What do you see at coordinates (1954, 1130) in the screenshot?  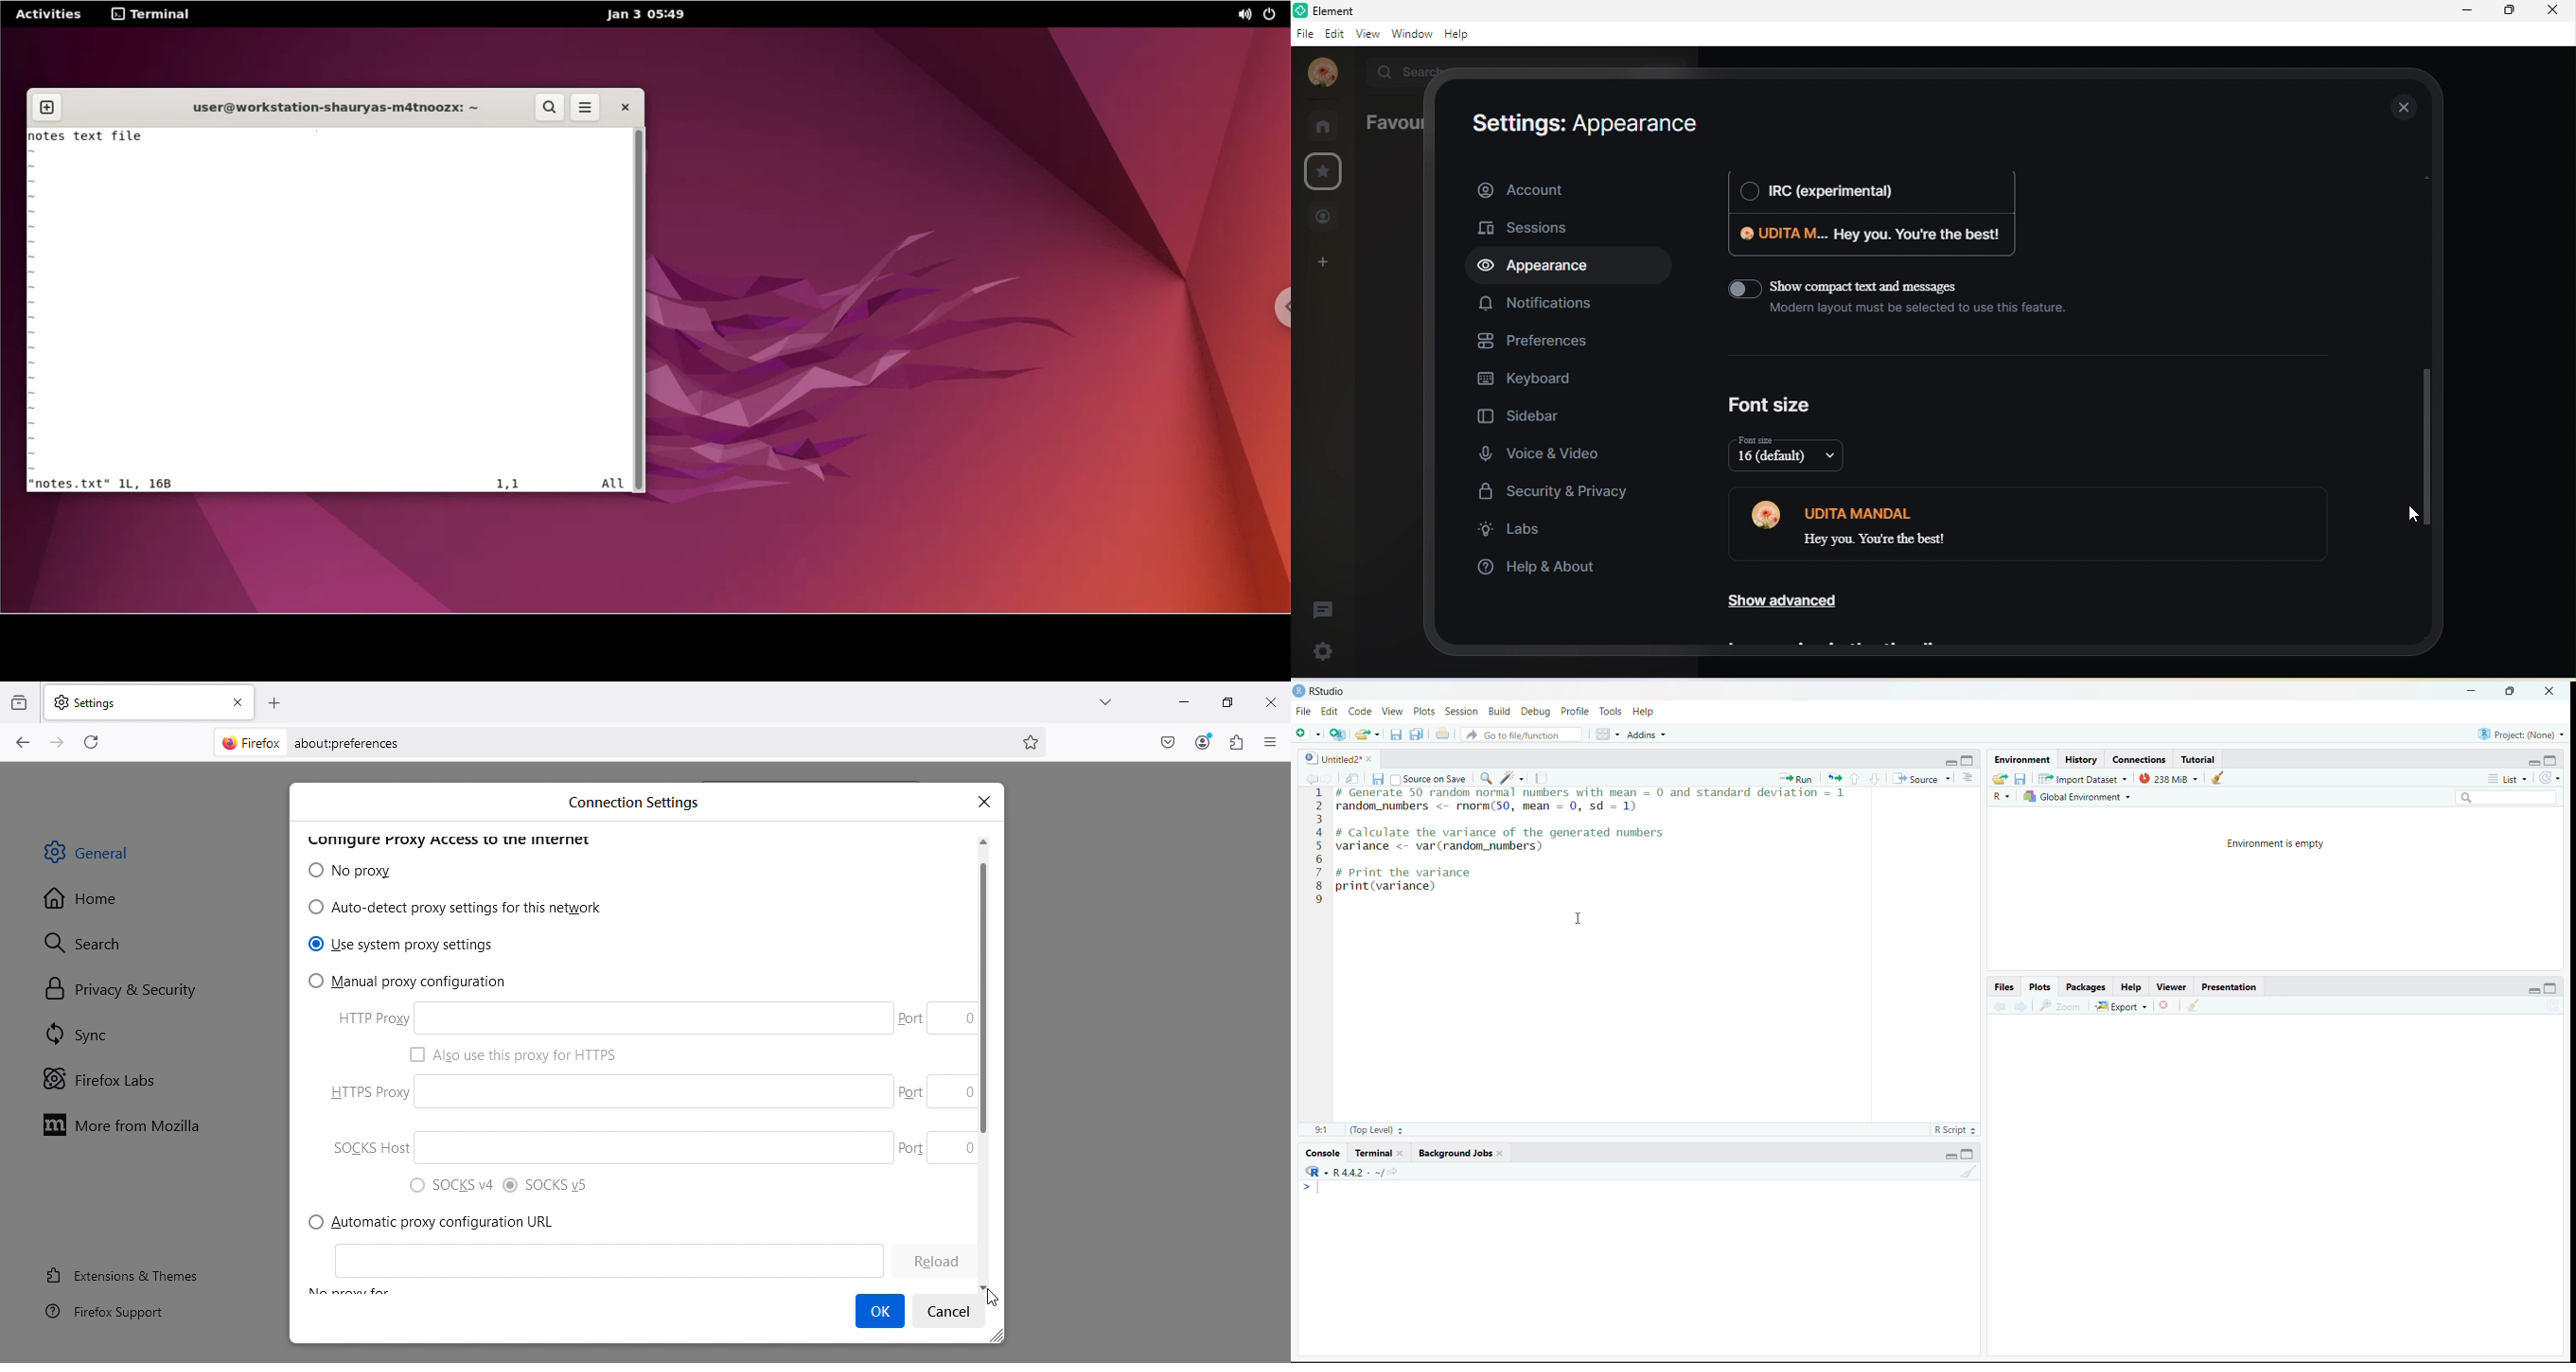 I see `R Script ` at bounding box center [1954, 1130].